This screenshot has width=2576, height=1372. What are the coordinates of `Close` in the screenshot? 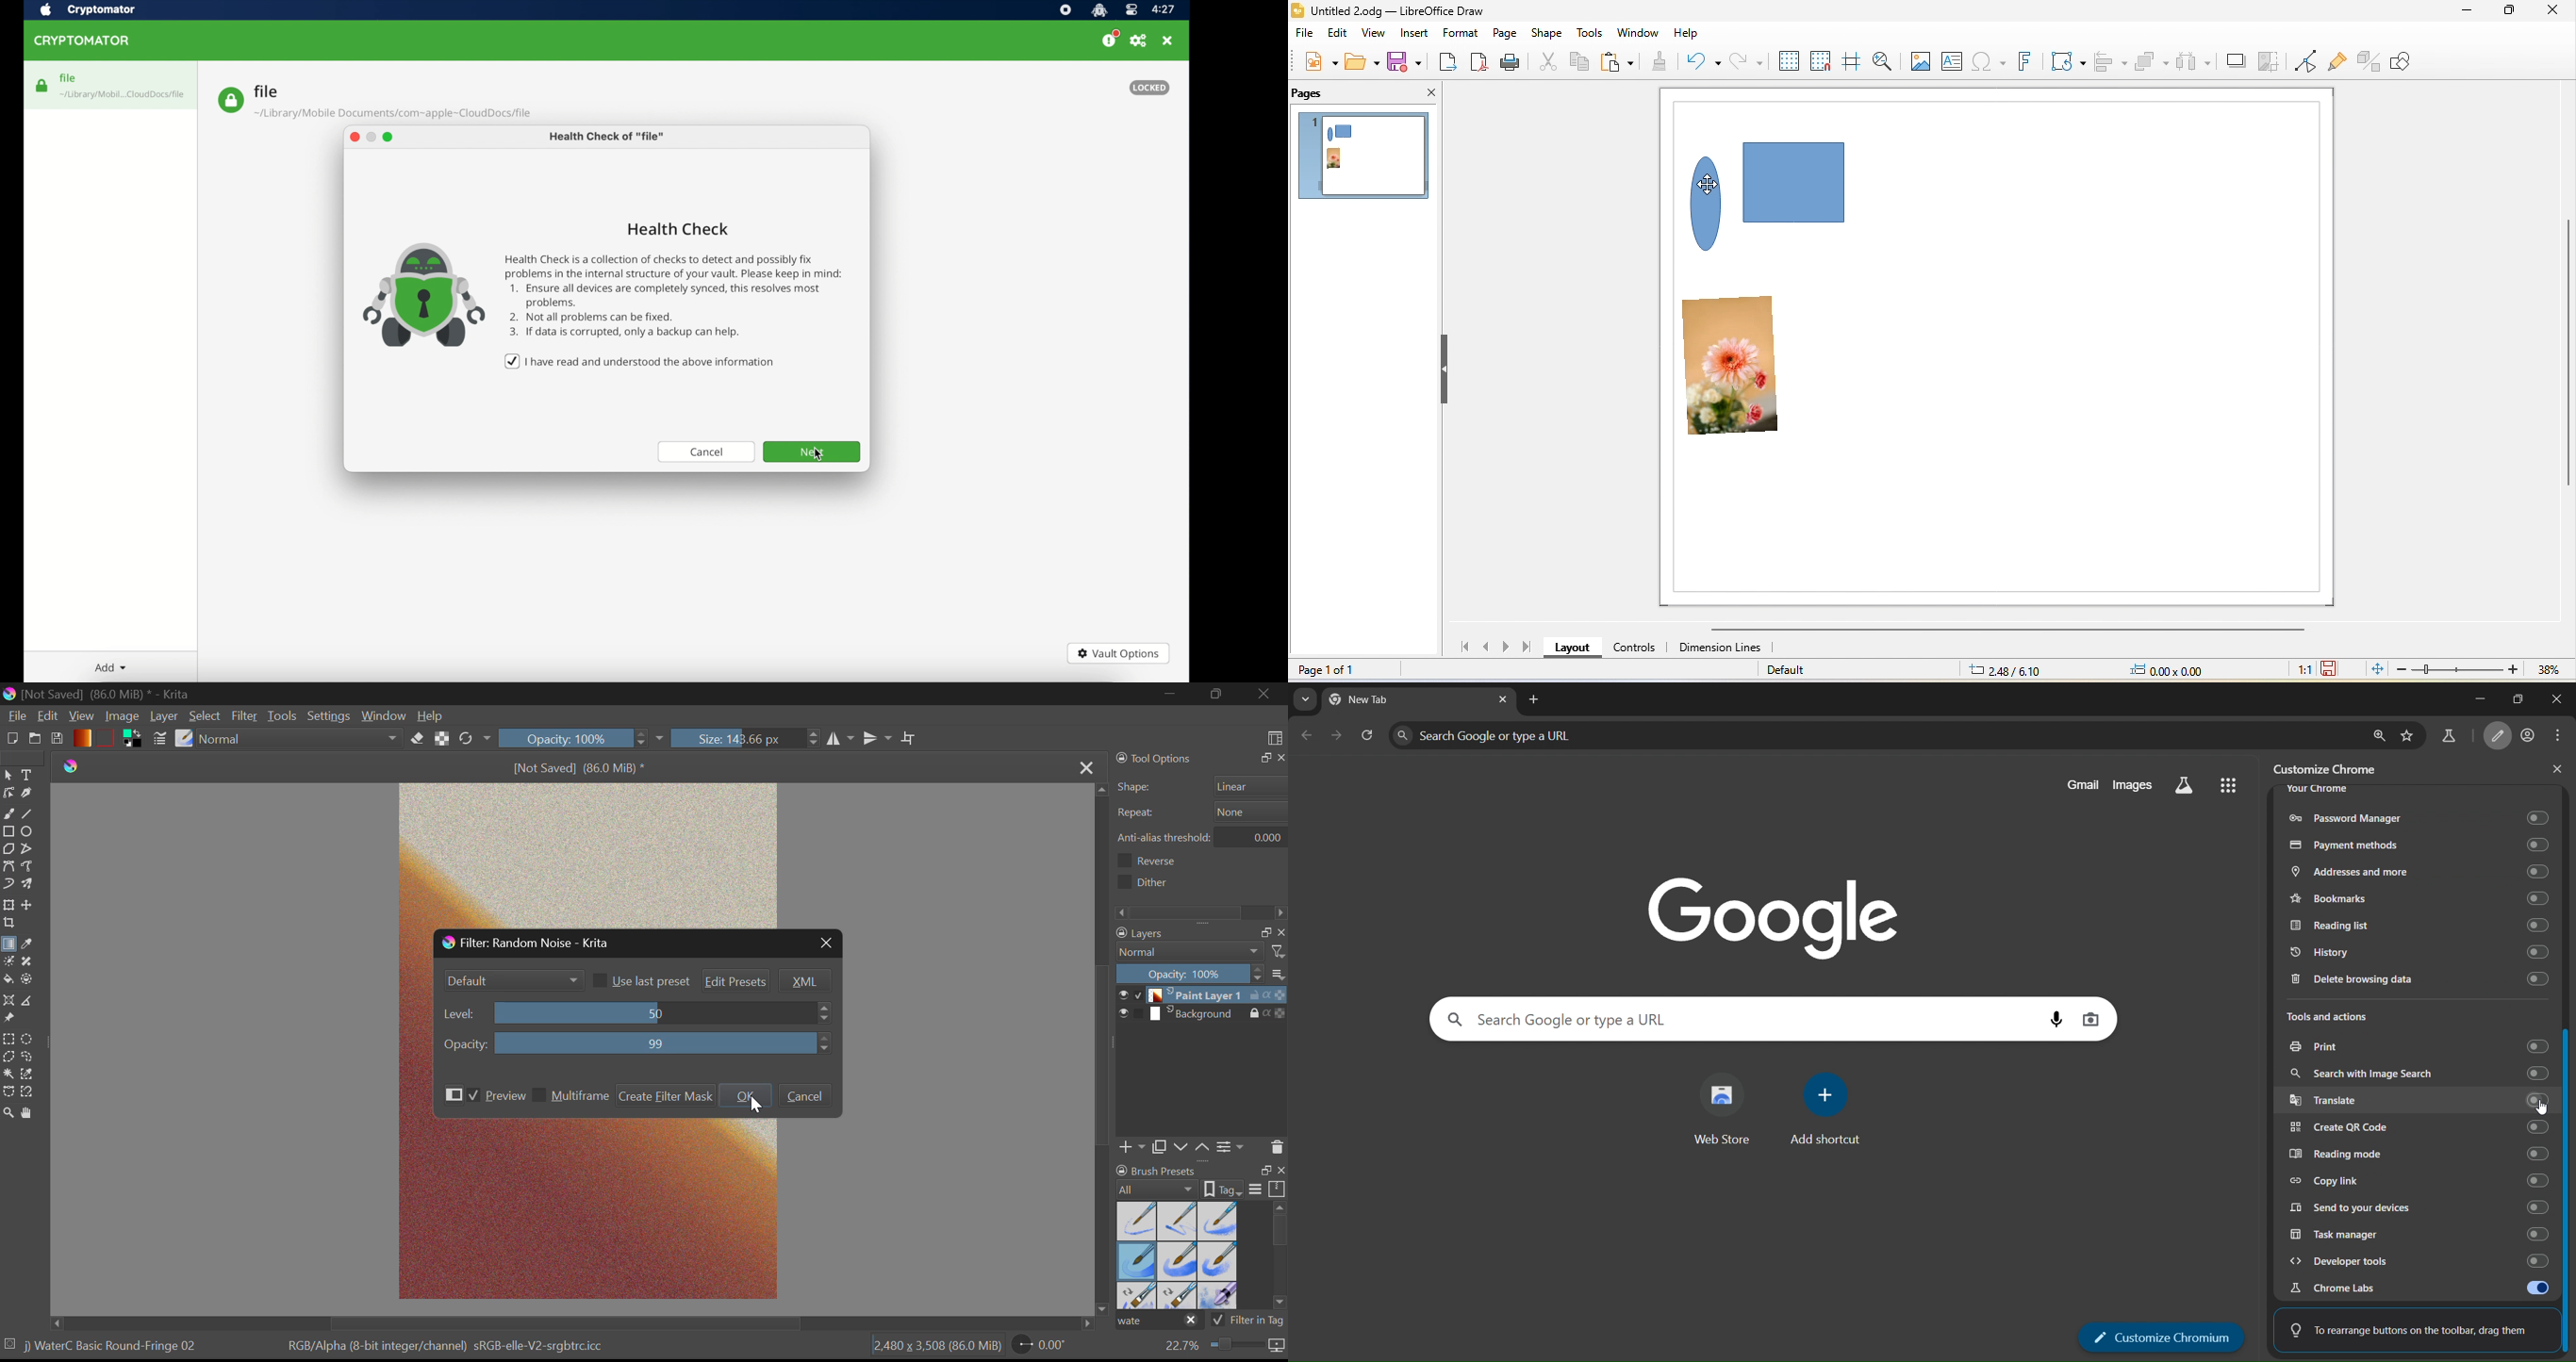 It's located at (822, 944).